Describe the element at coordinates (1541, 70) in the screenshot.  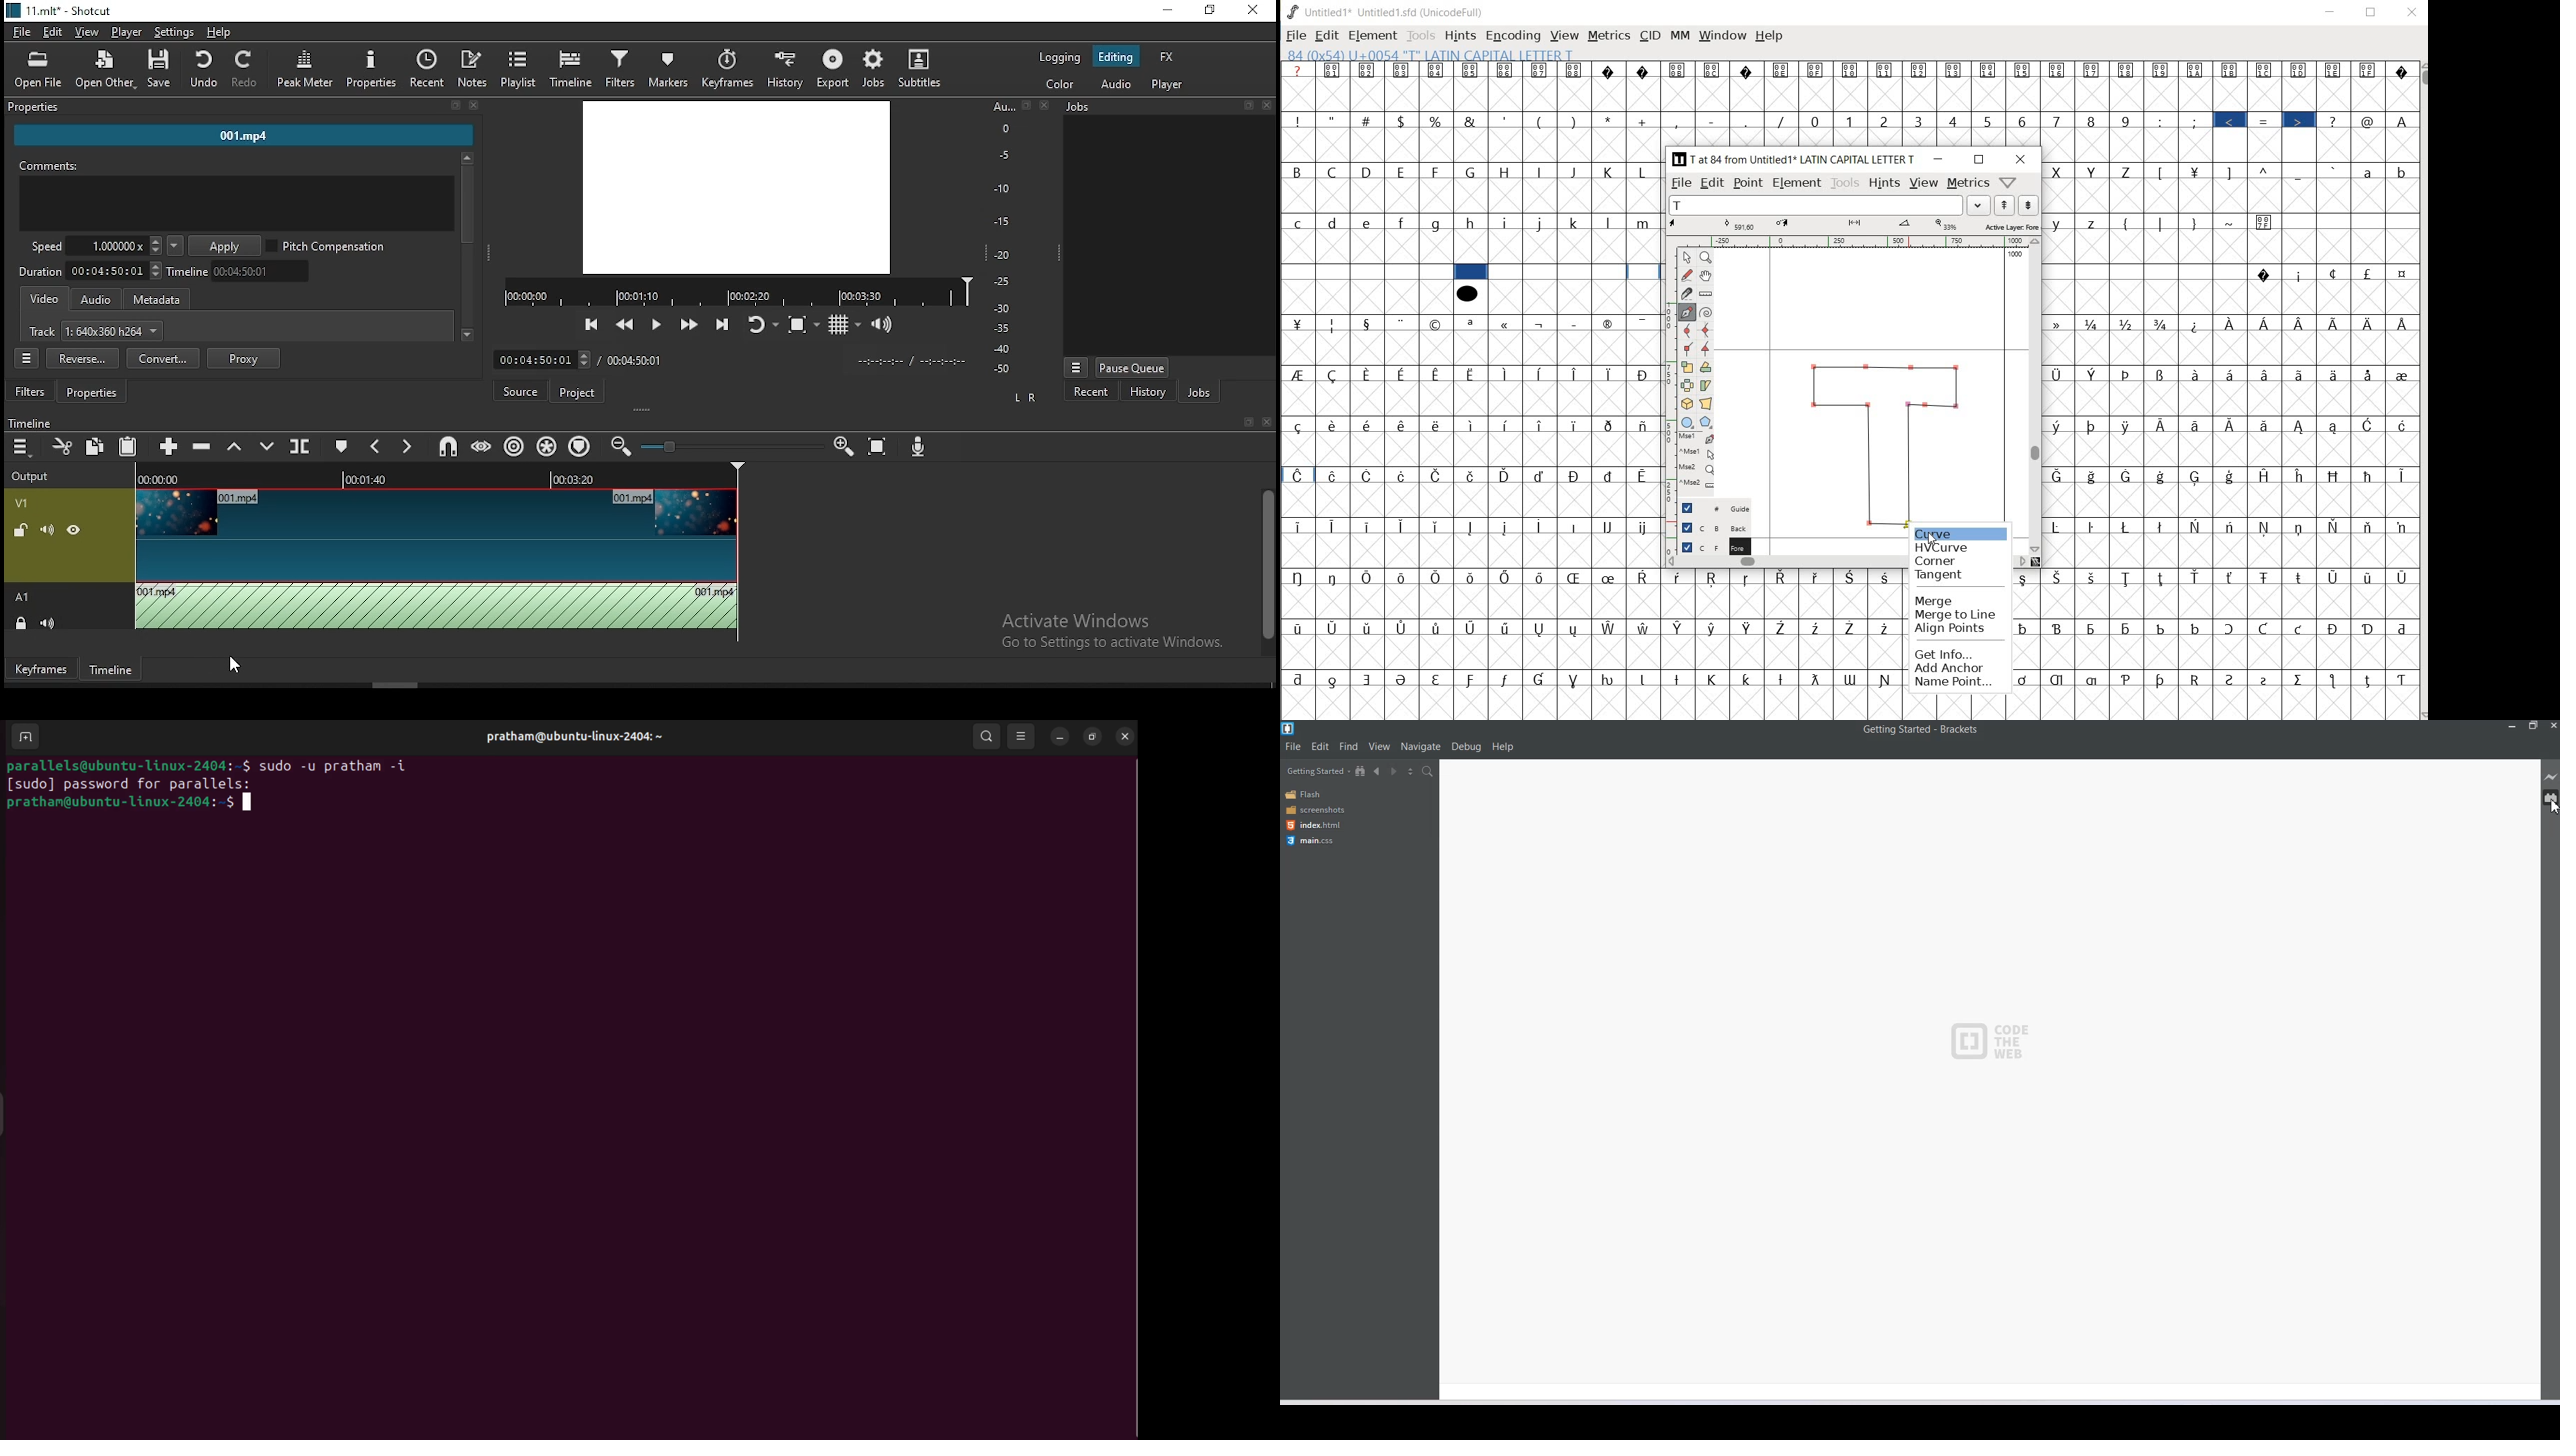
I see `Symbol` at that location.